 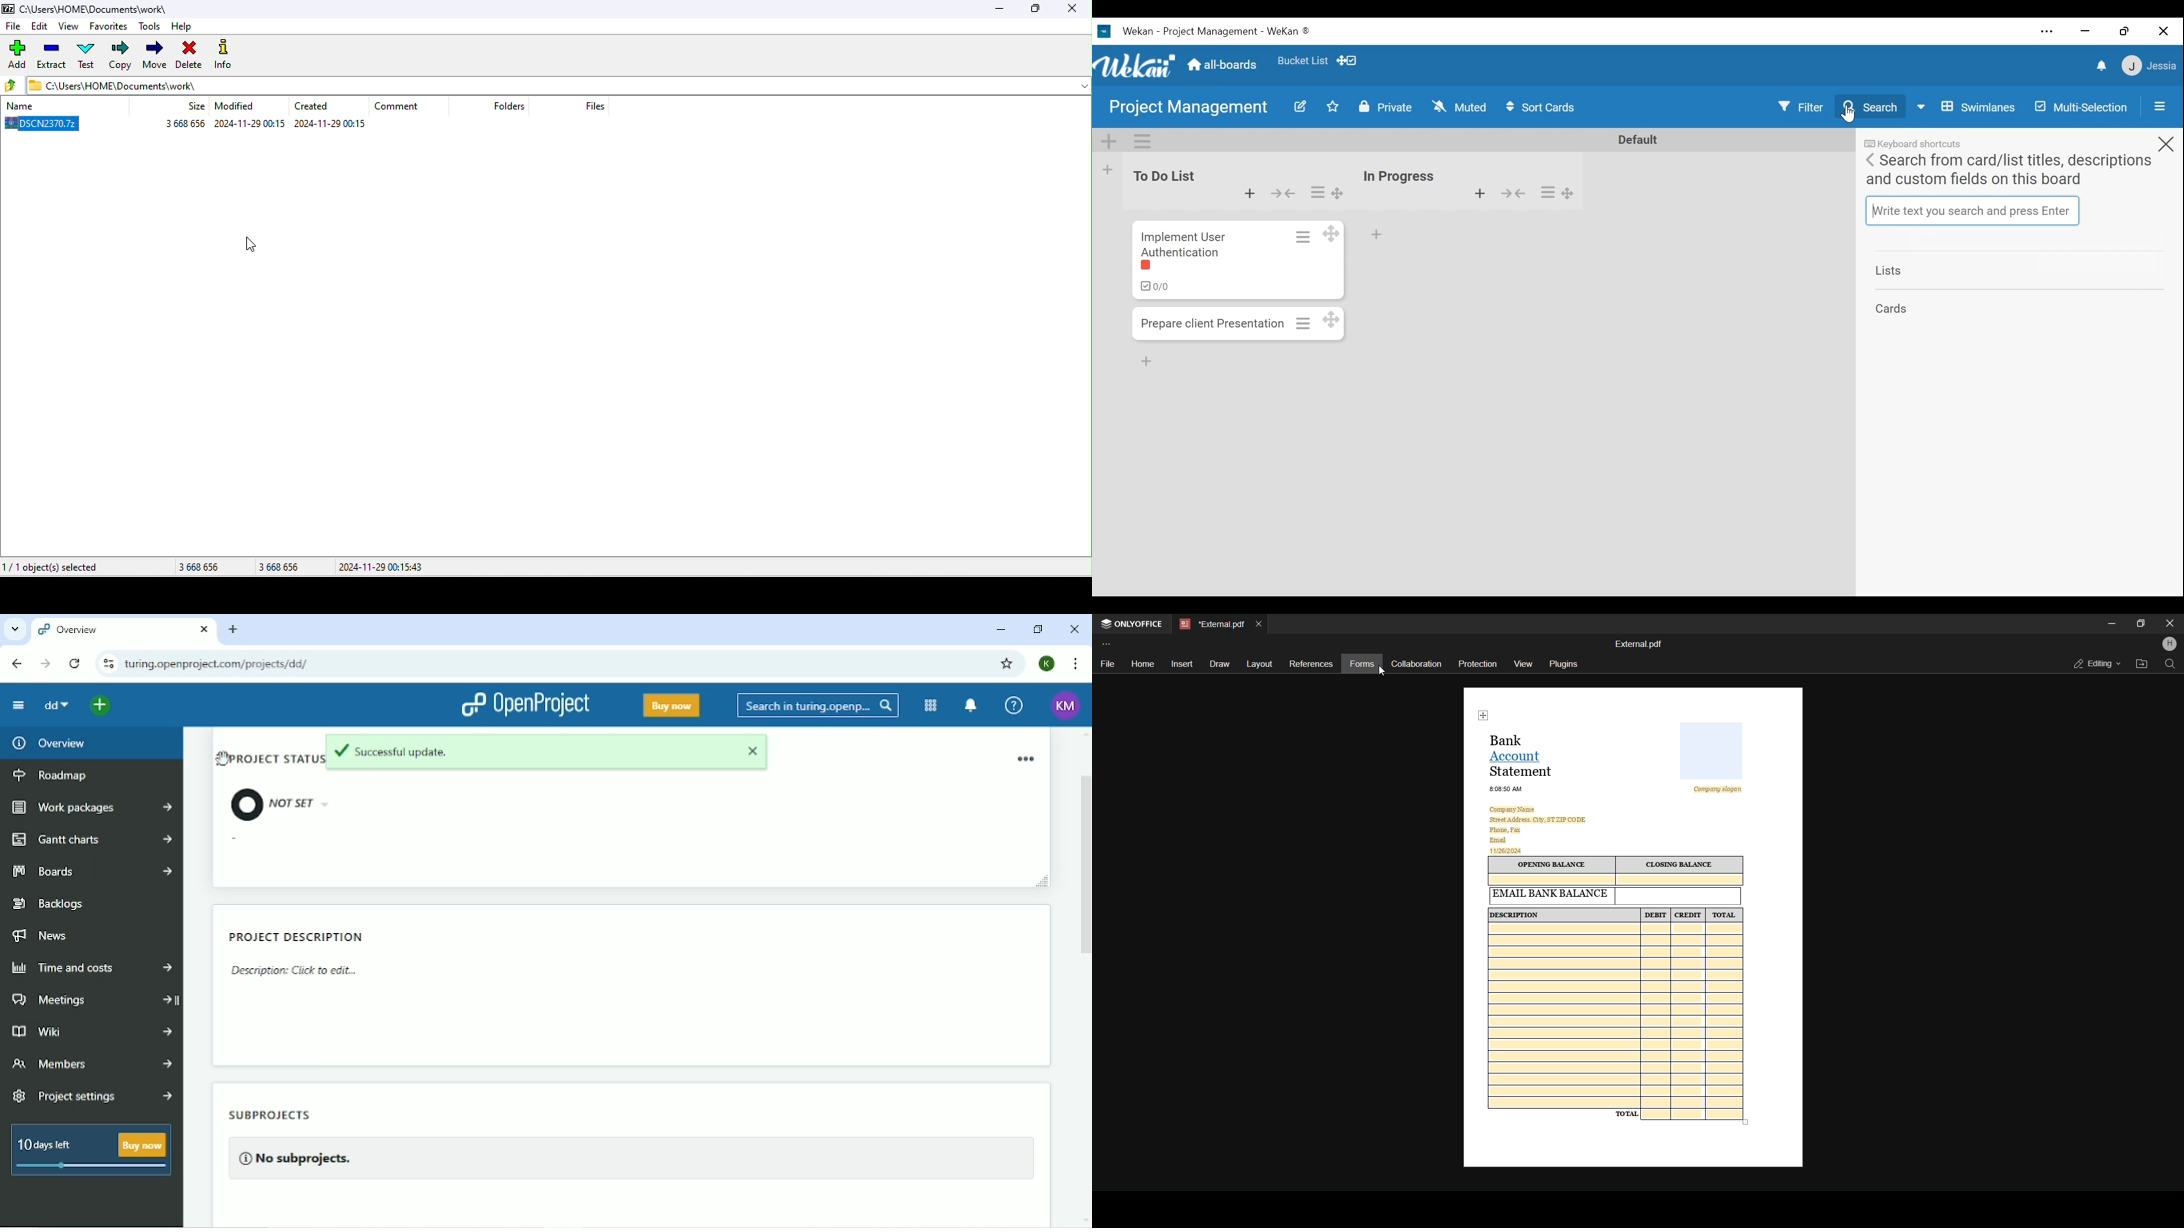 What do you see at coordinates (47, 743) in the screenshot?
I see `Overview` at bounding box center [47, 743].